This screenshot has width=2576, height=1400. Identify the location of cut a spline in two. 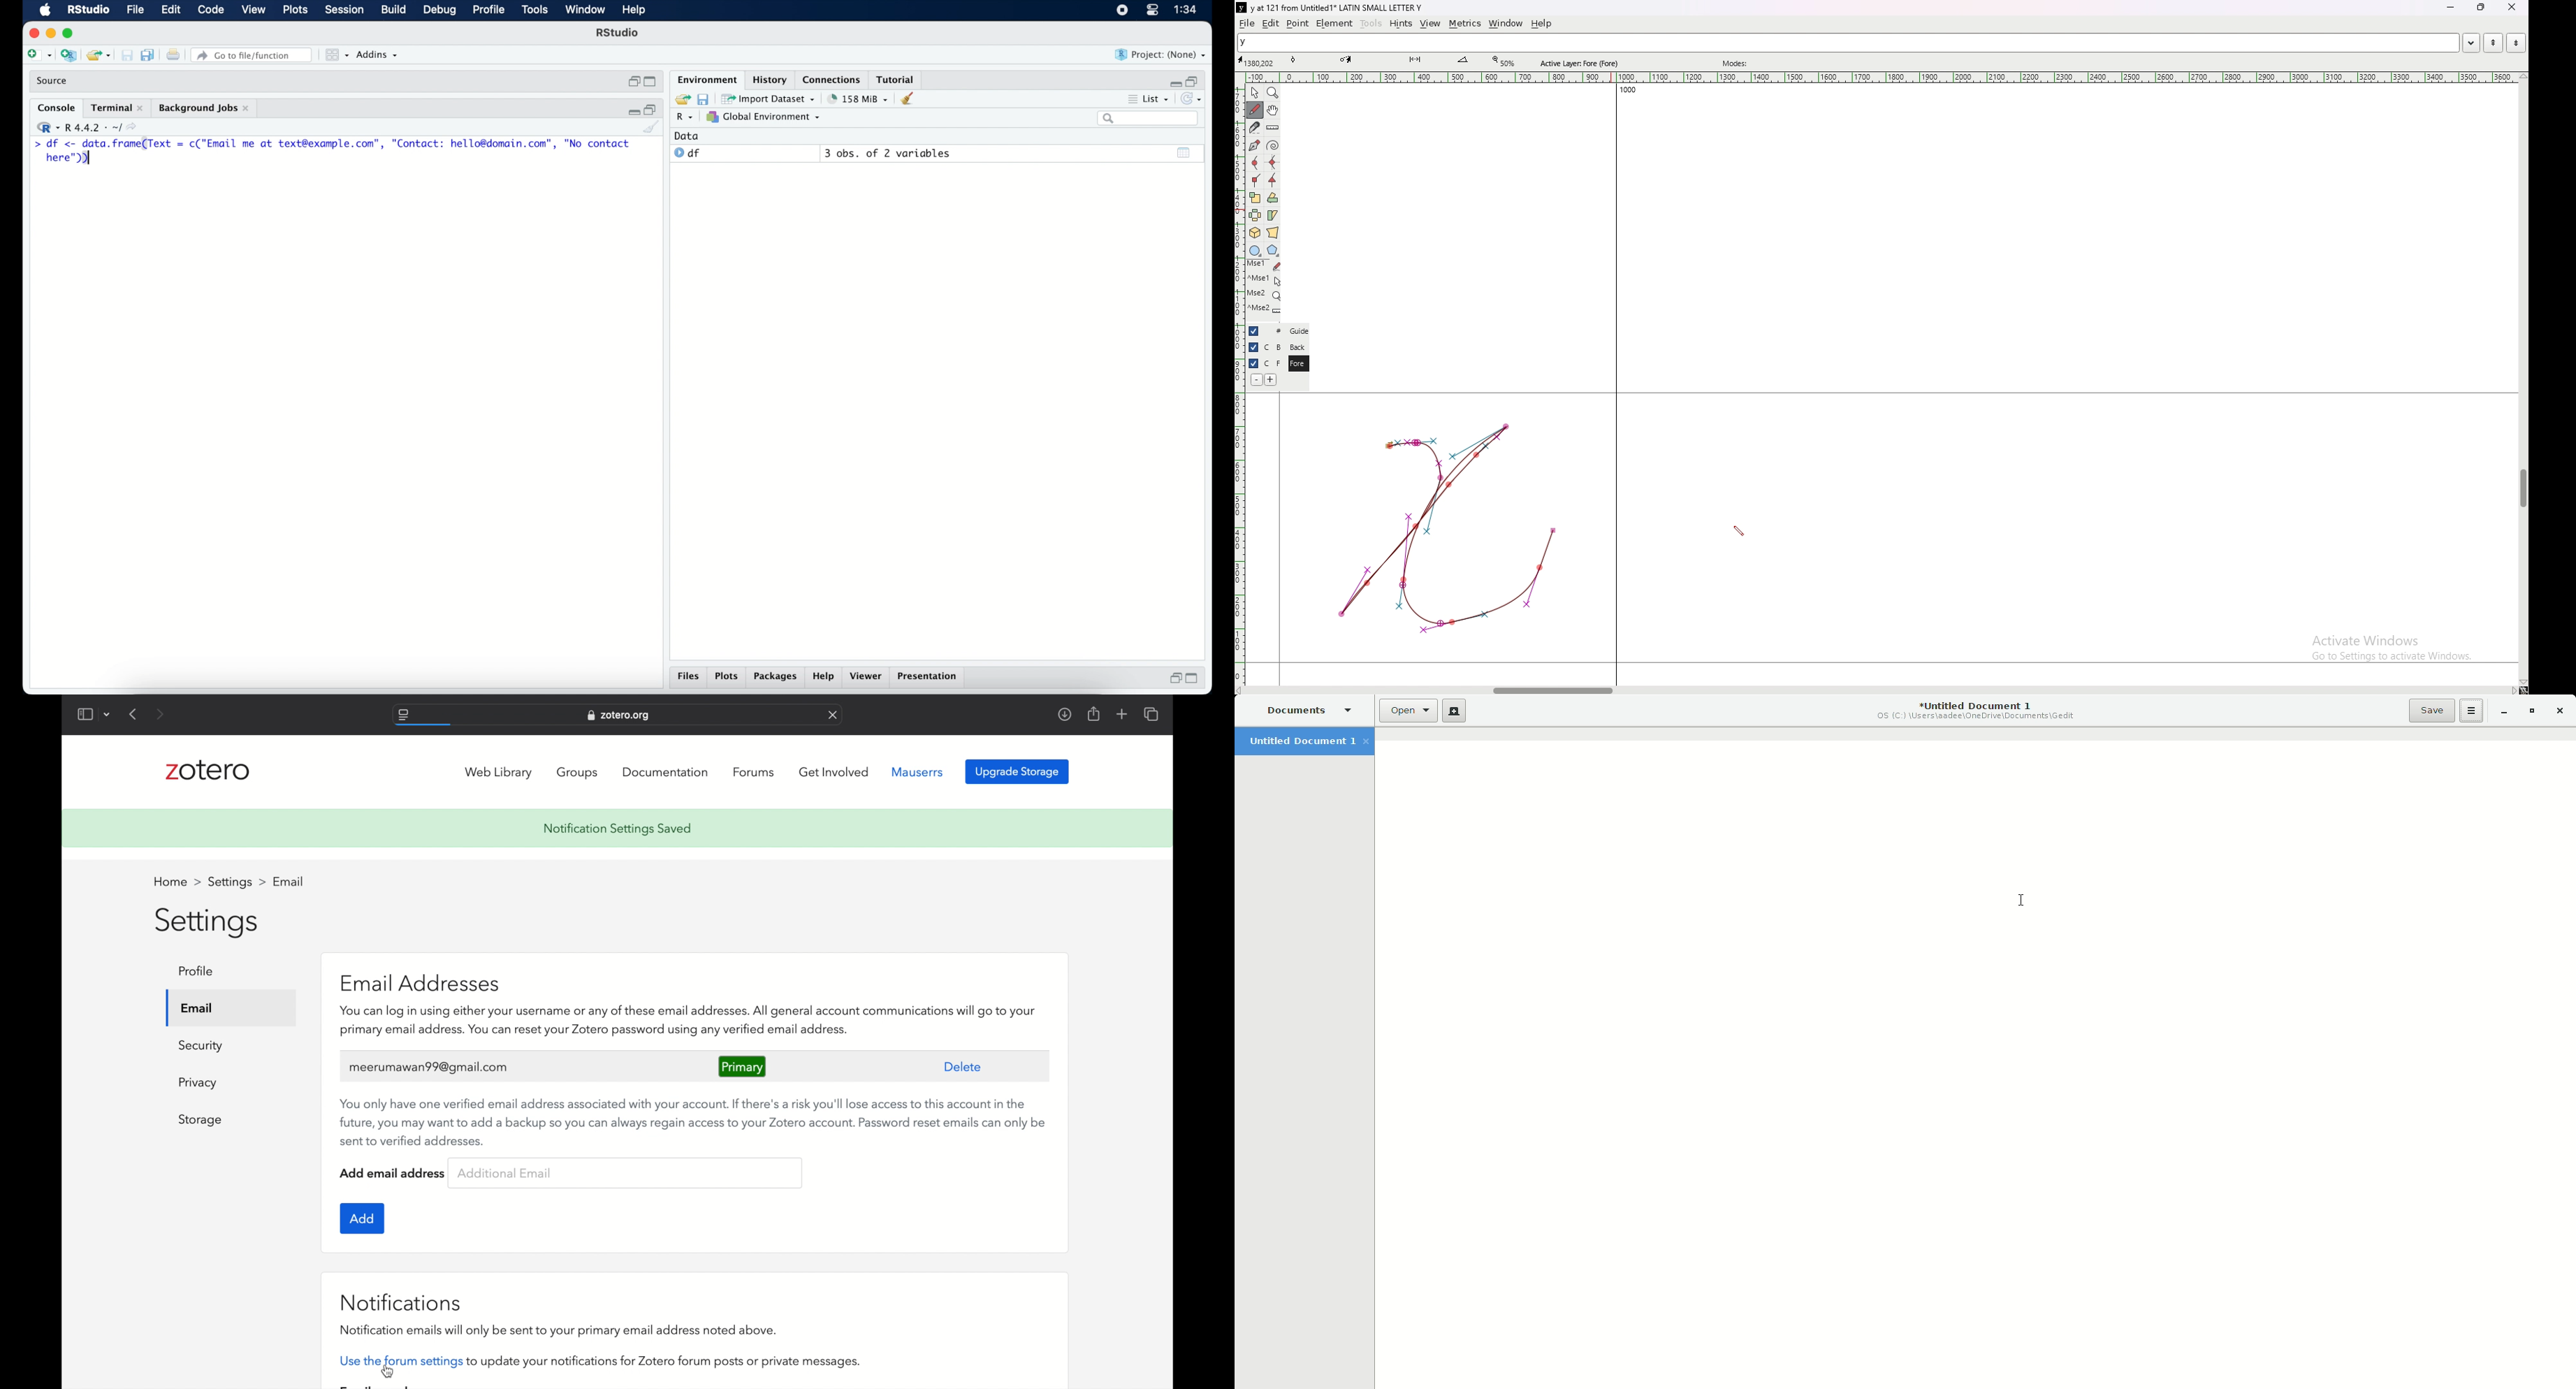
(1253, 127).